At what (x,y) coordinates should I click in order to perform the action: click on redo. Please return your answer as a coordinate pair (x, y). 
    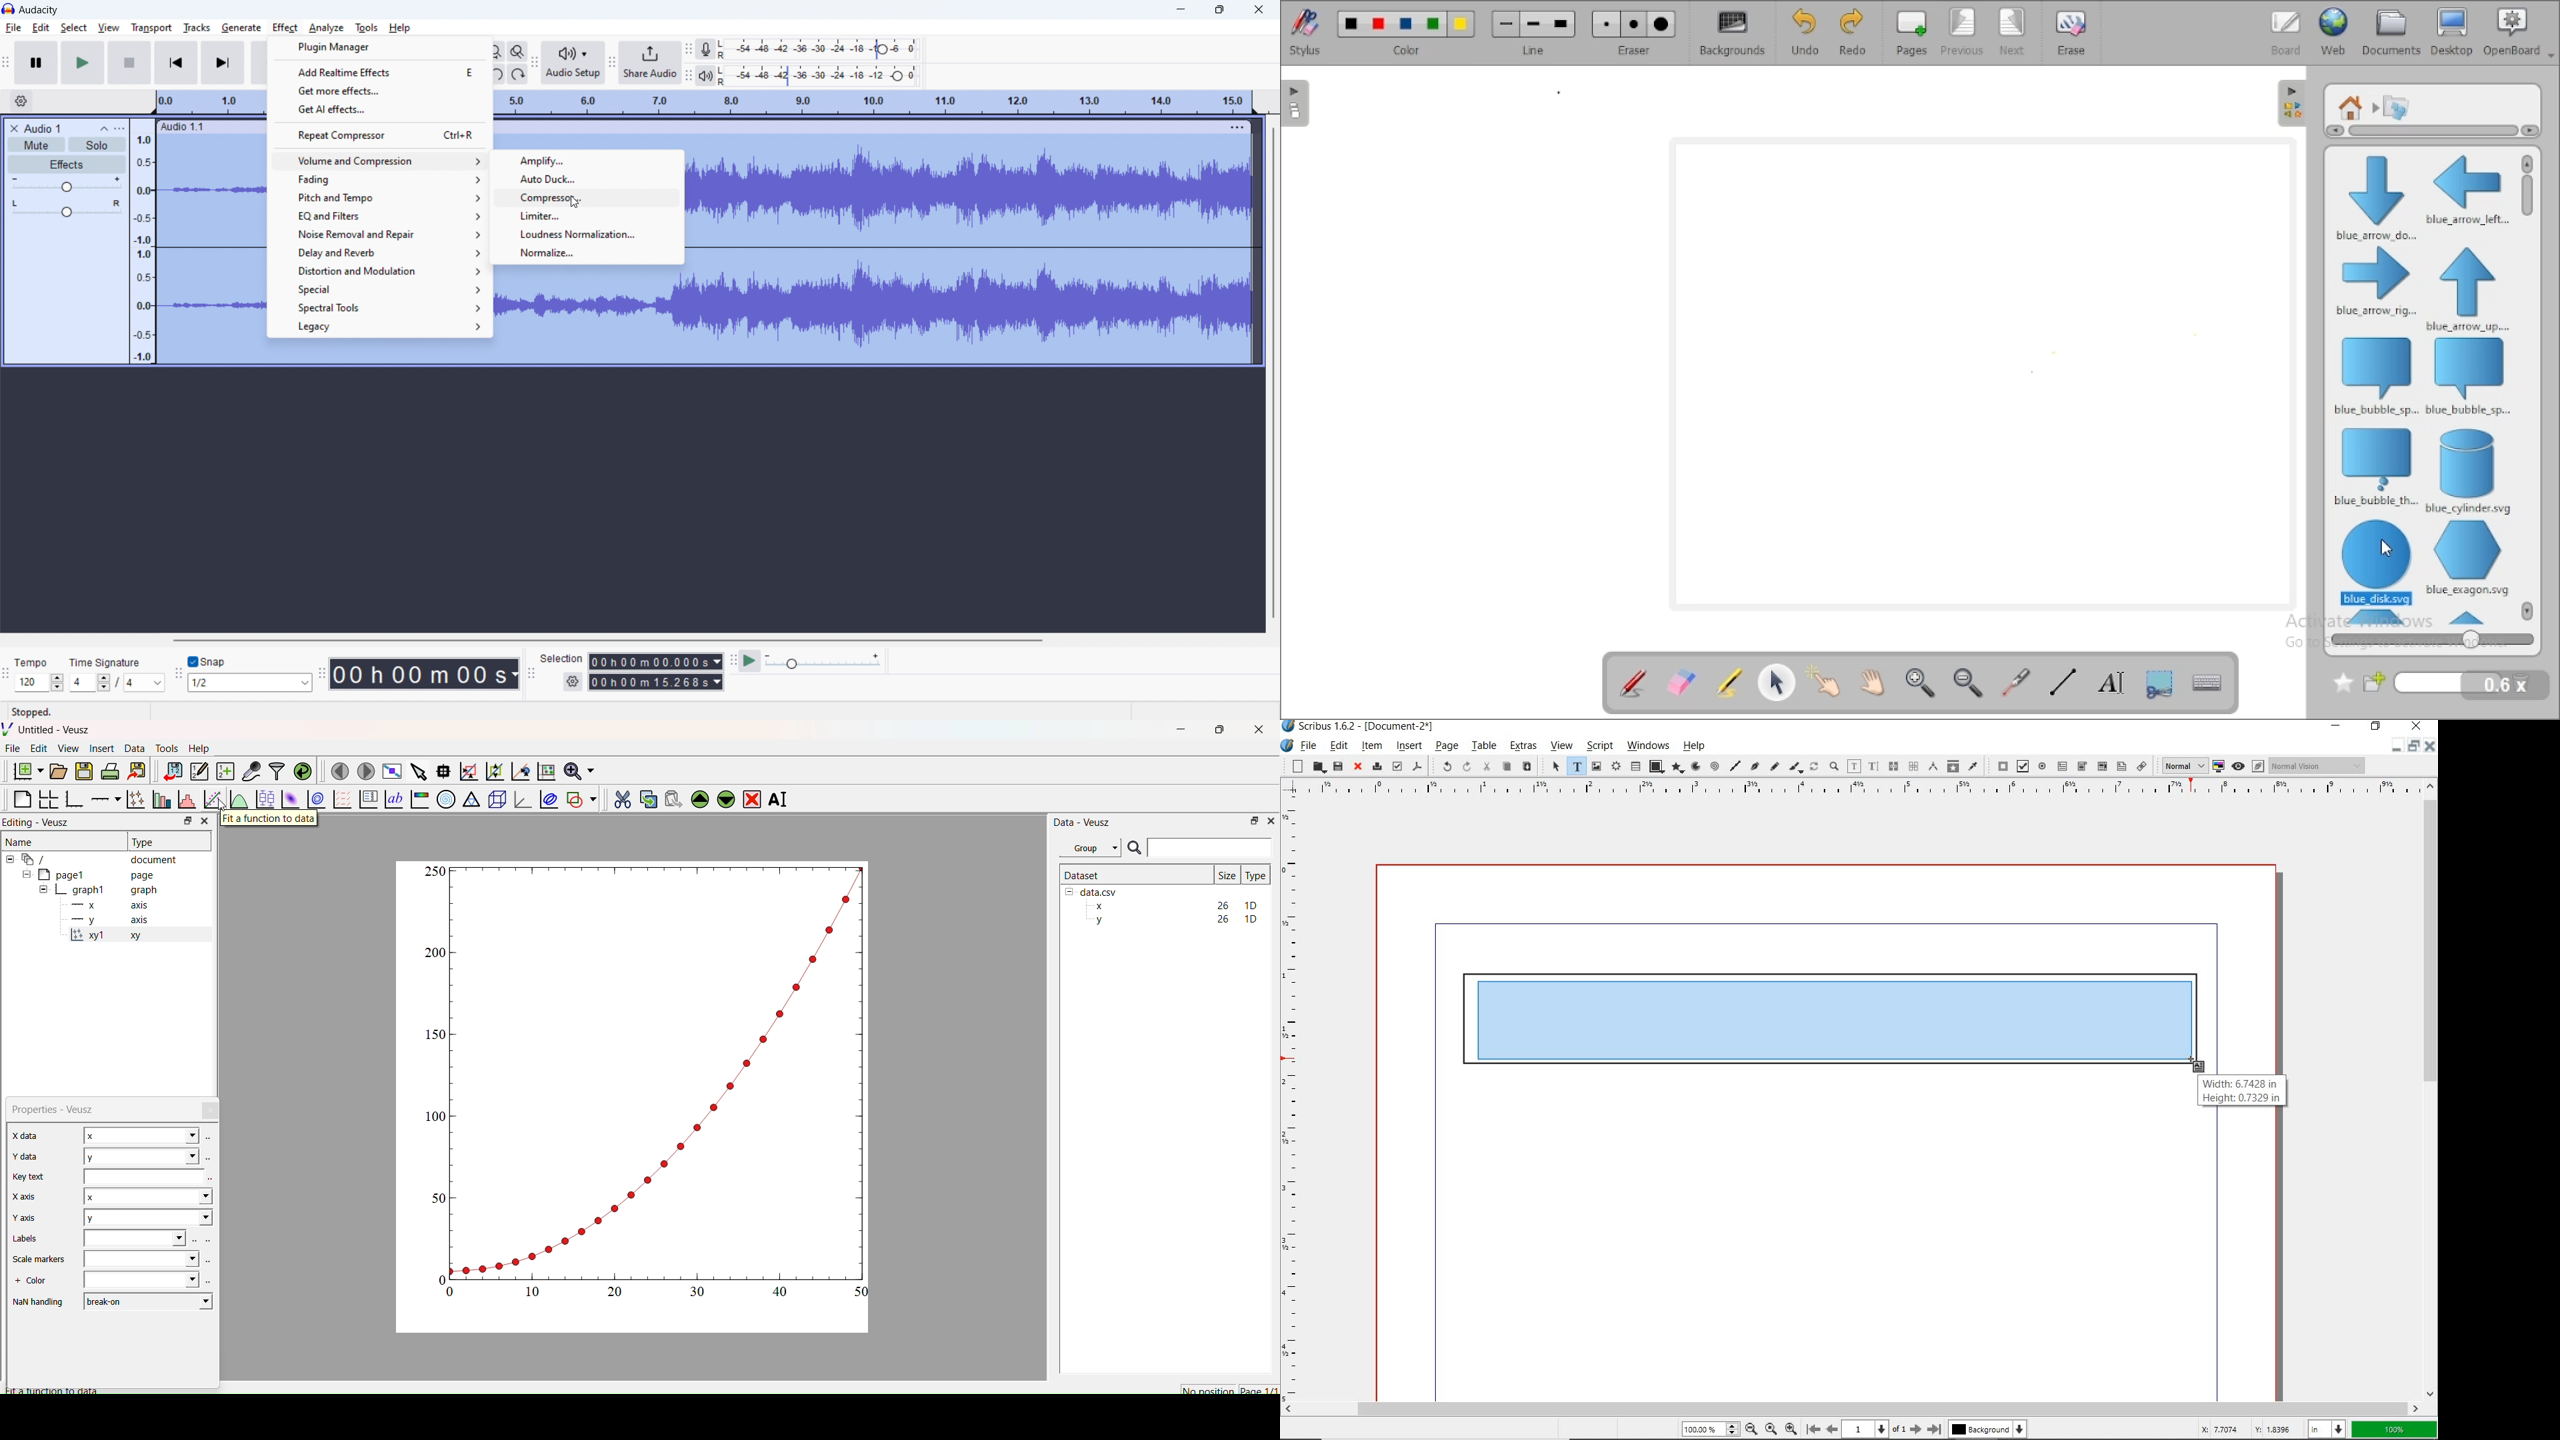
    Looking at the image, I should click on (1851, 33).